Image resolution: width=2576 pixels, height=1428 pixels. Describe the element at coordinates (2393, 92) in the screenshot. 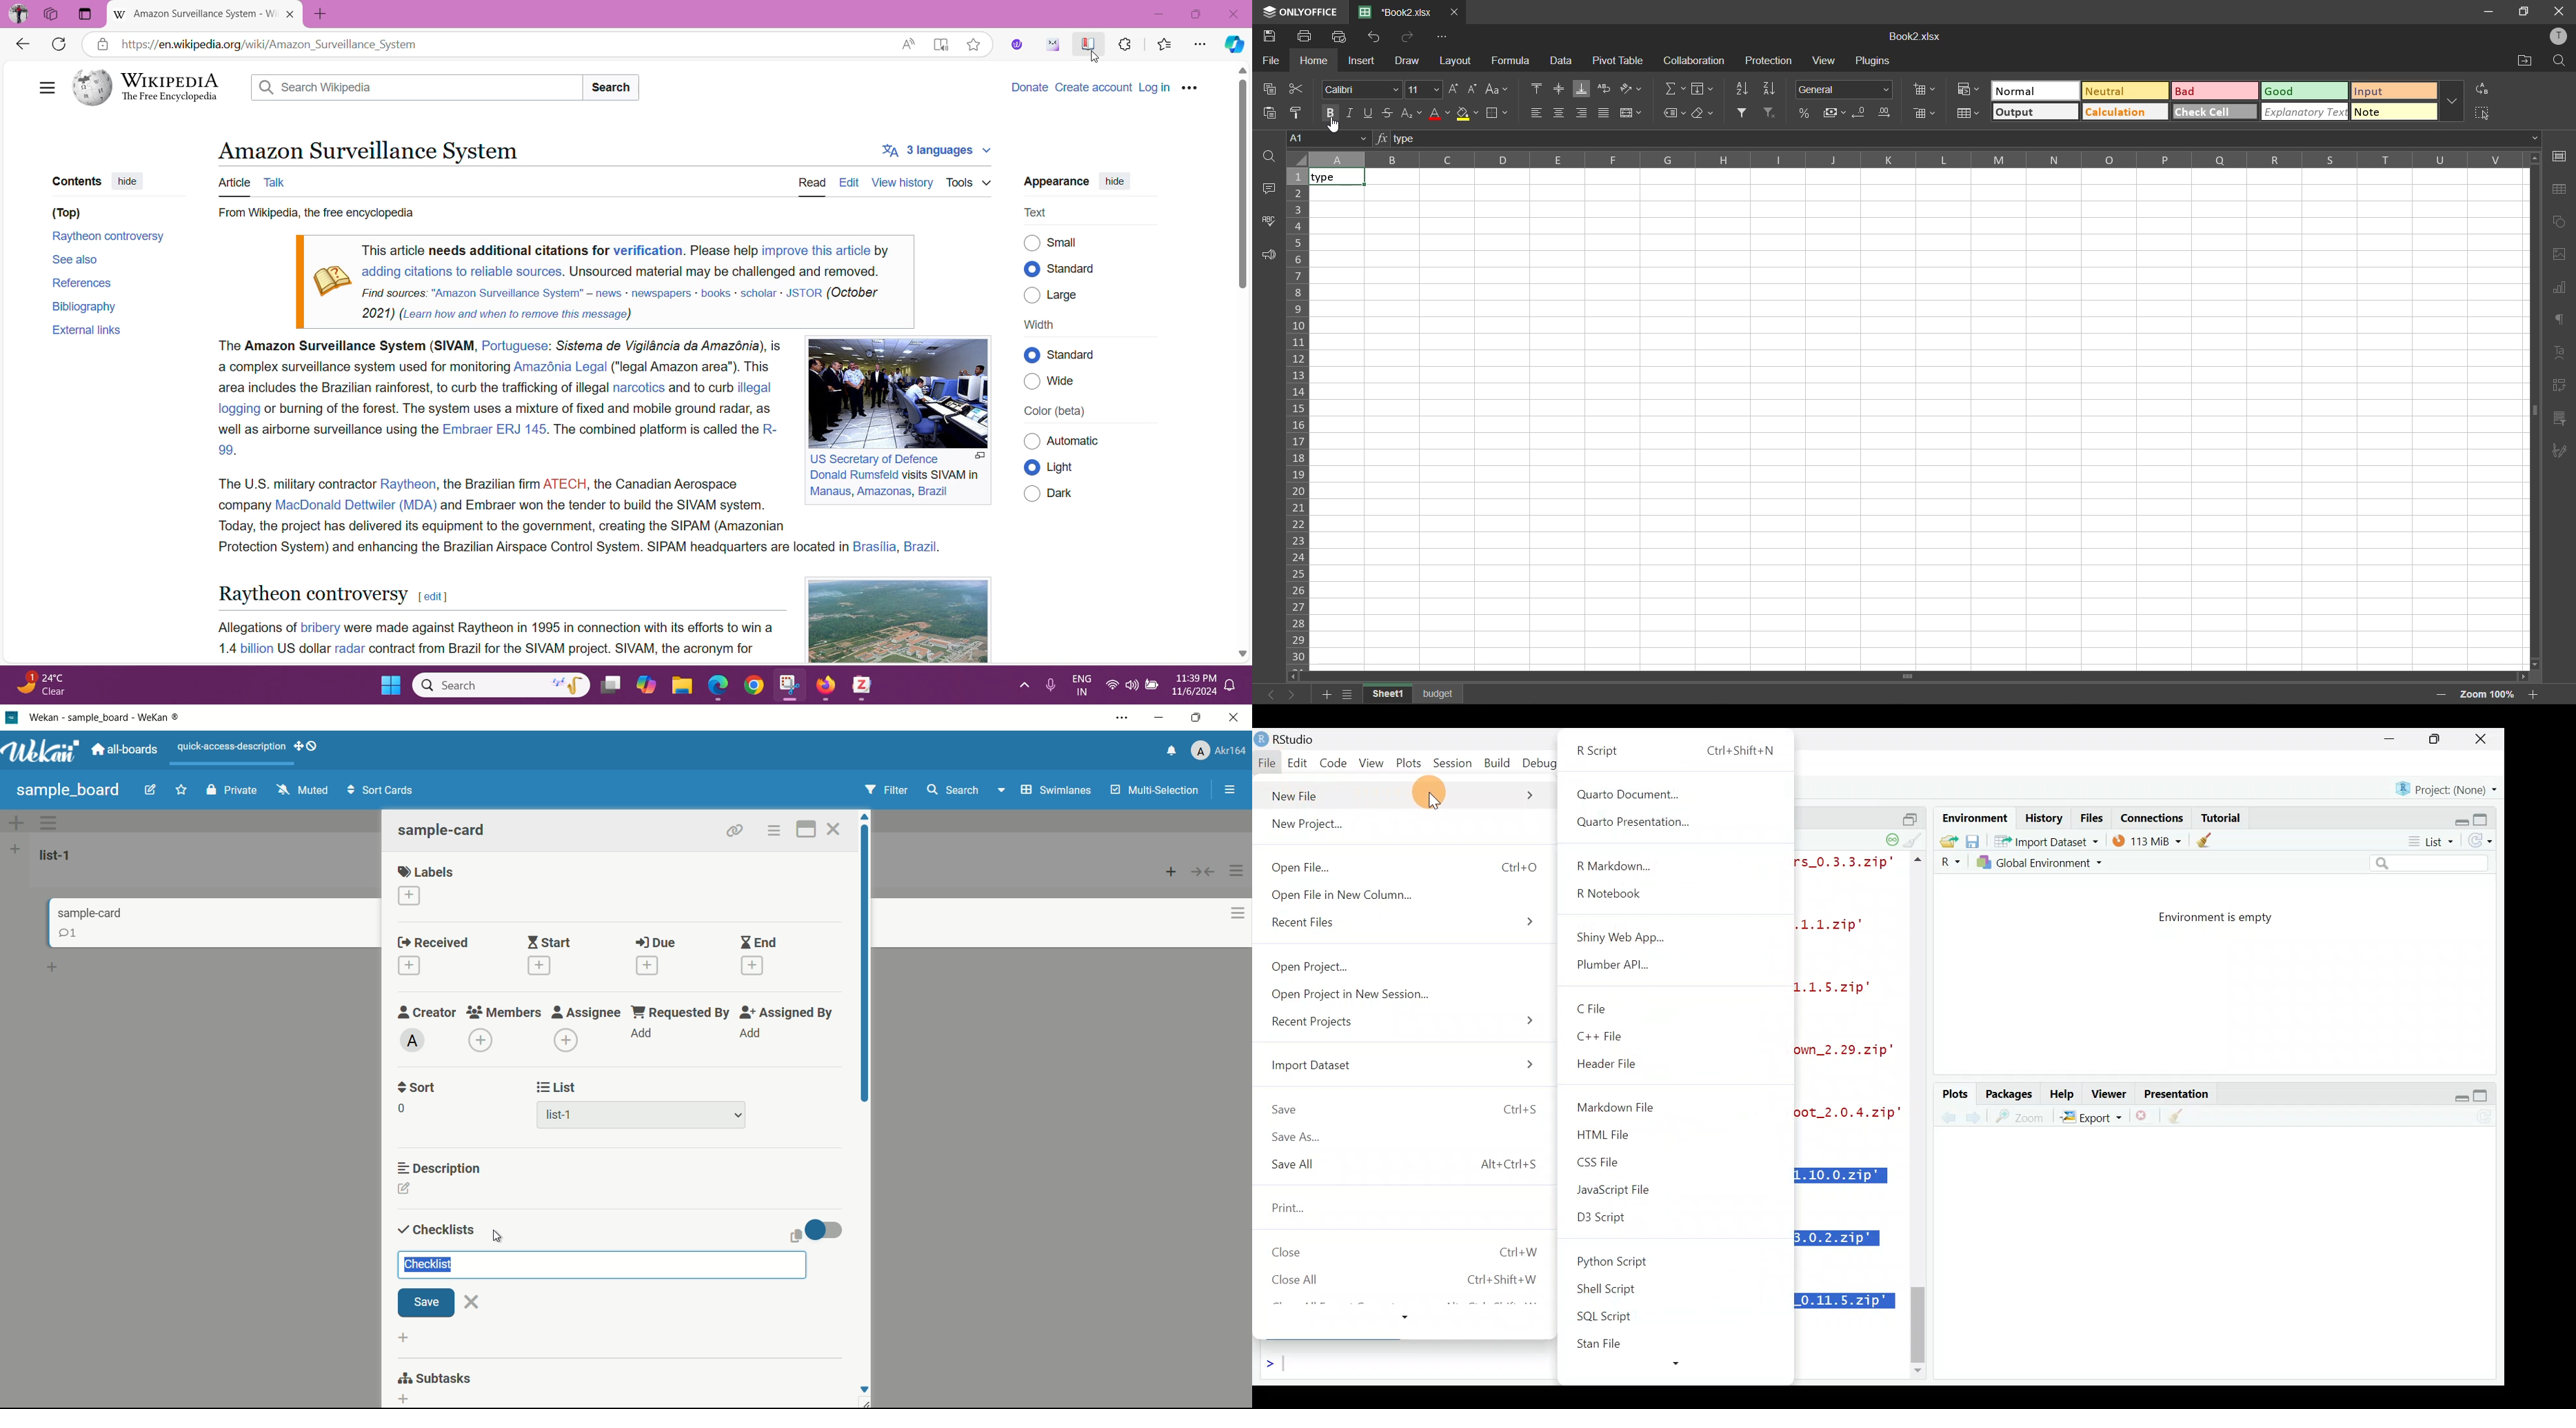

I see `input` at that location.